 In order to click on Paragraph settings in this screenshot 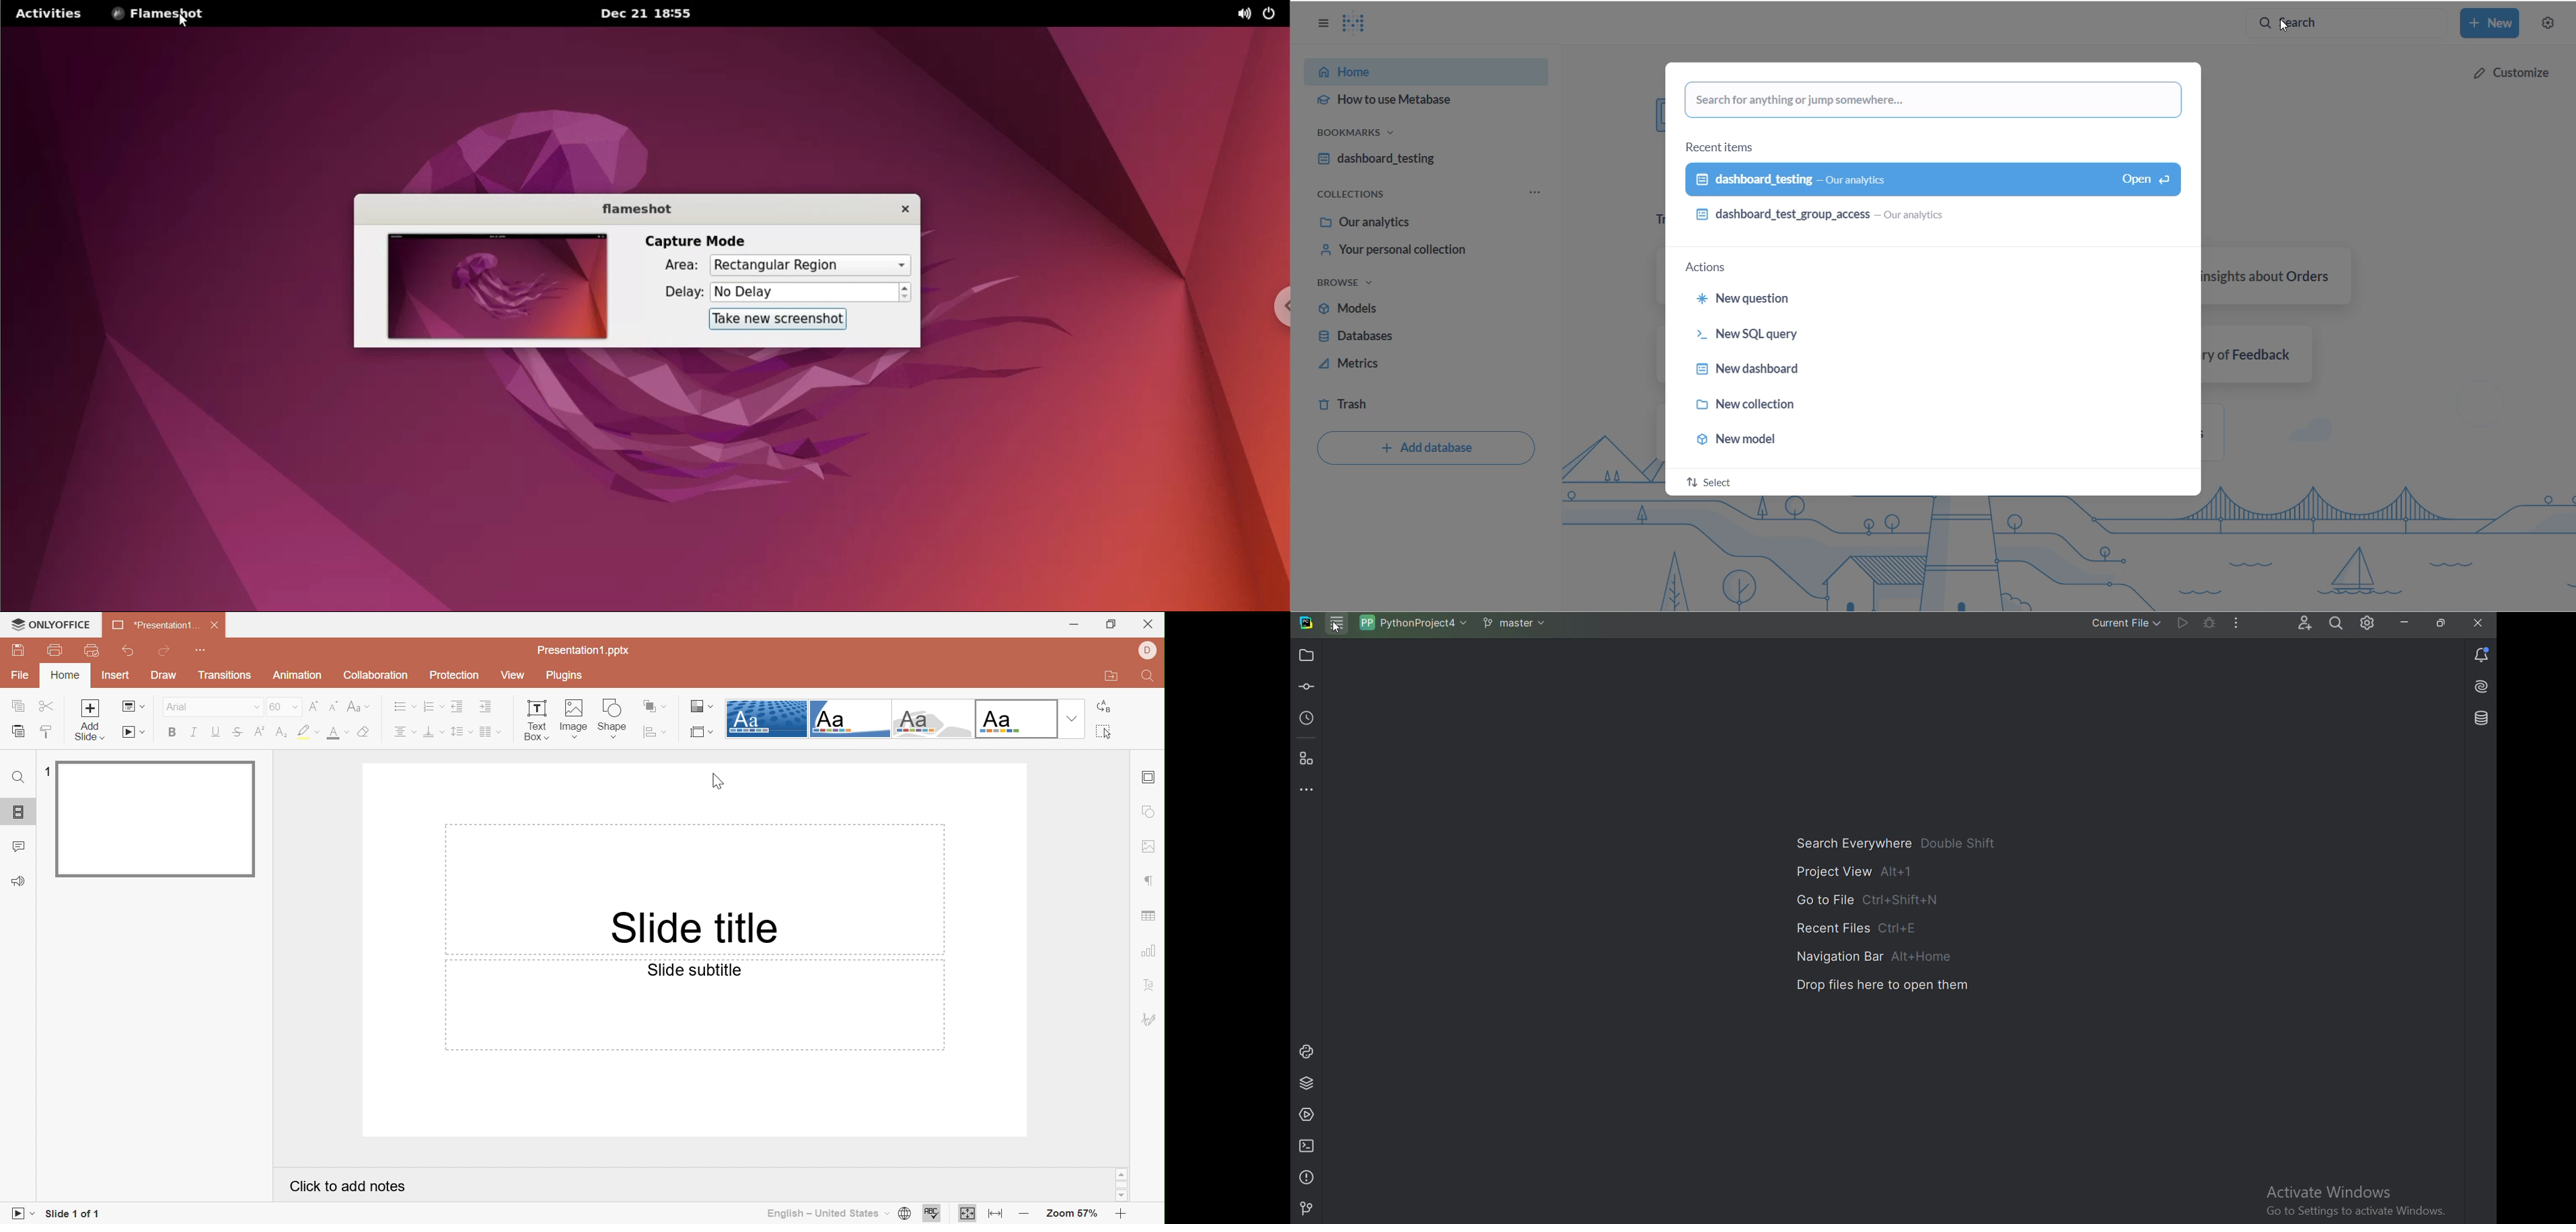, I will do `click(1152, 881)`.